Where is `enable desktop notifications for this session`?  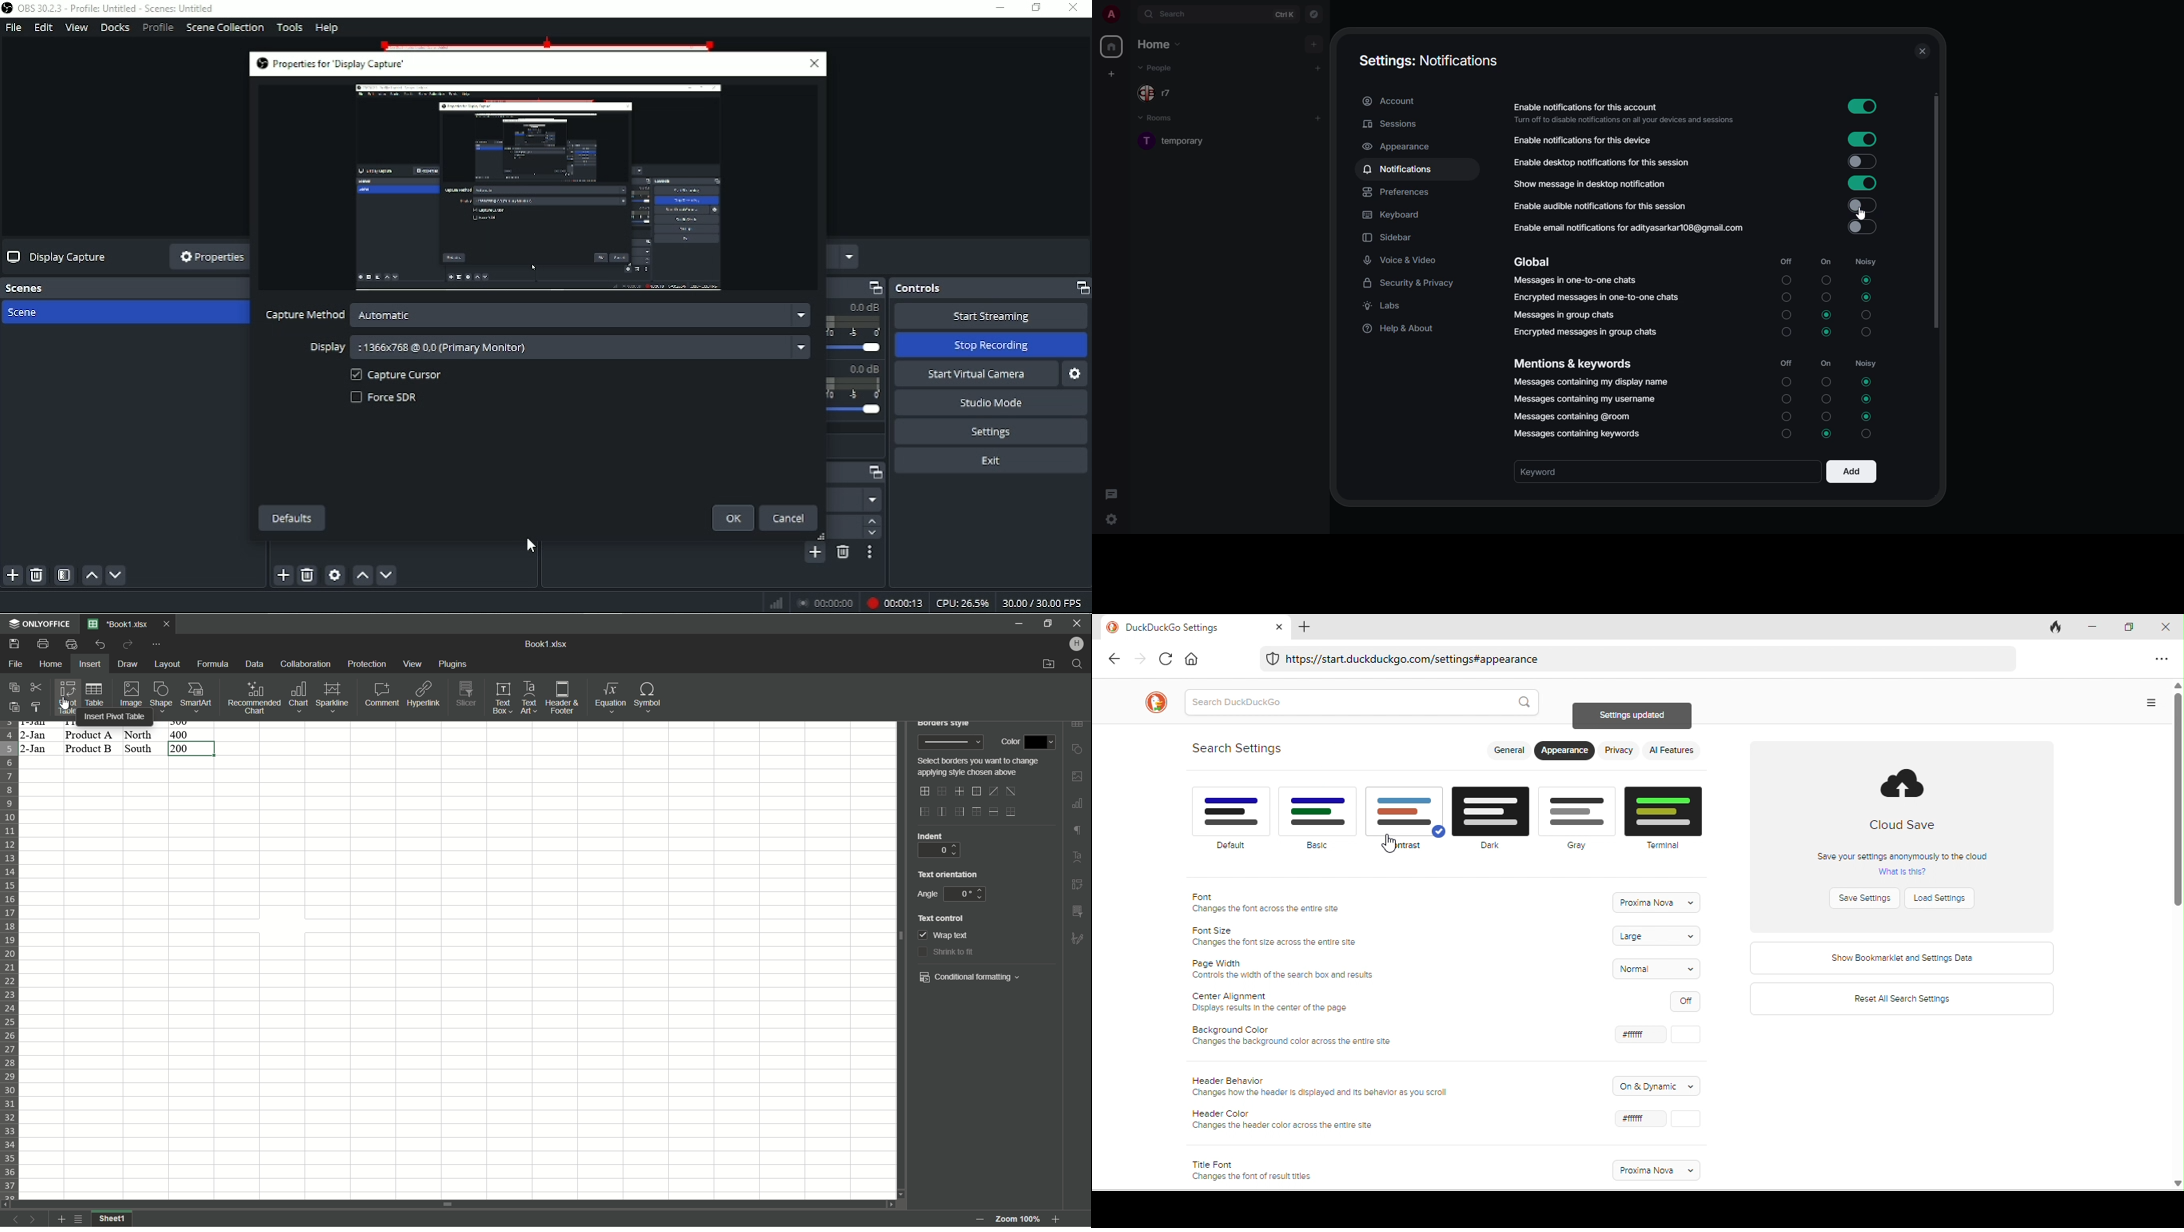
enable desktop notifications for this session is located at coordinates (1620, 161).